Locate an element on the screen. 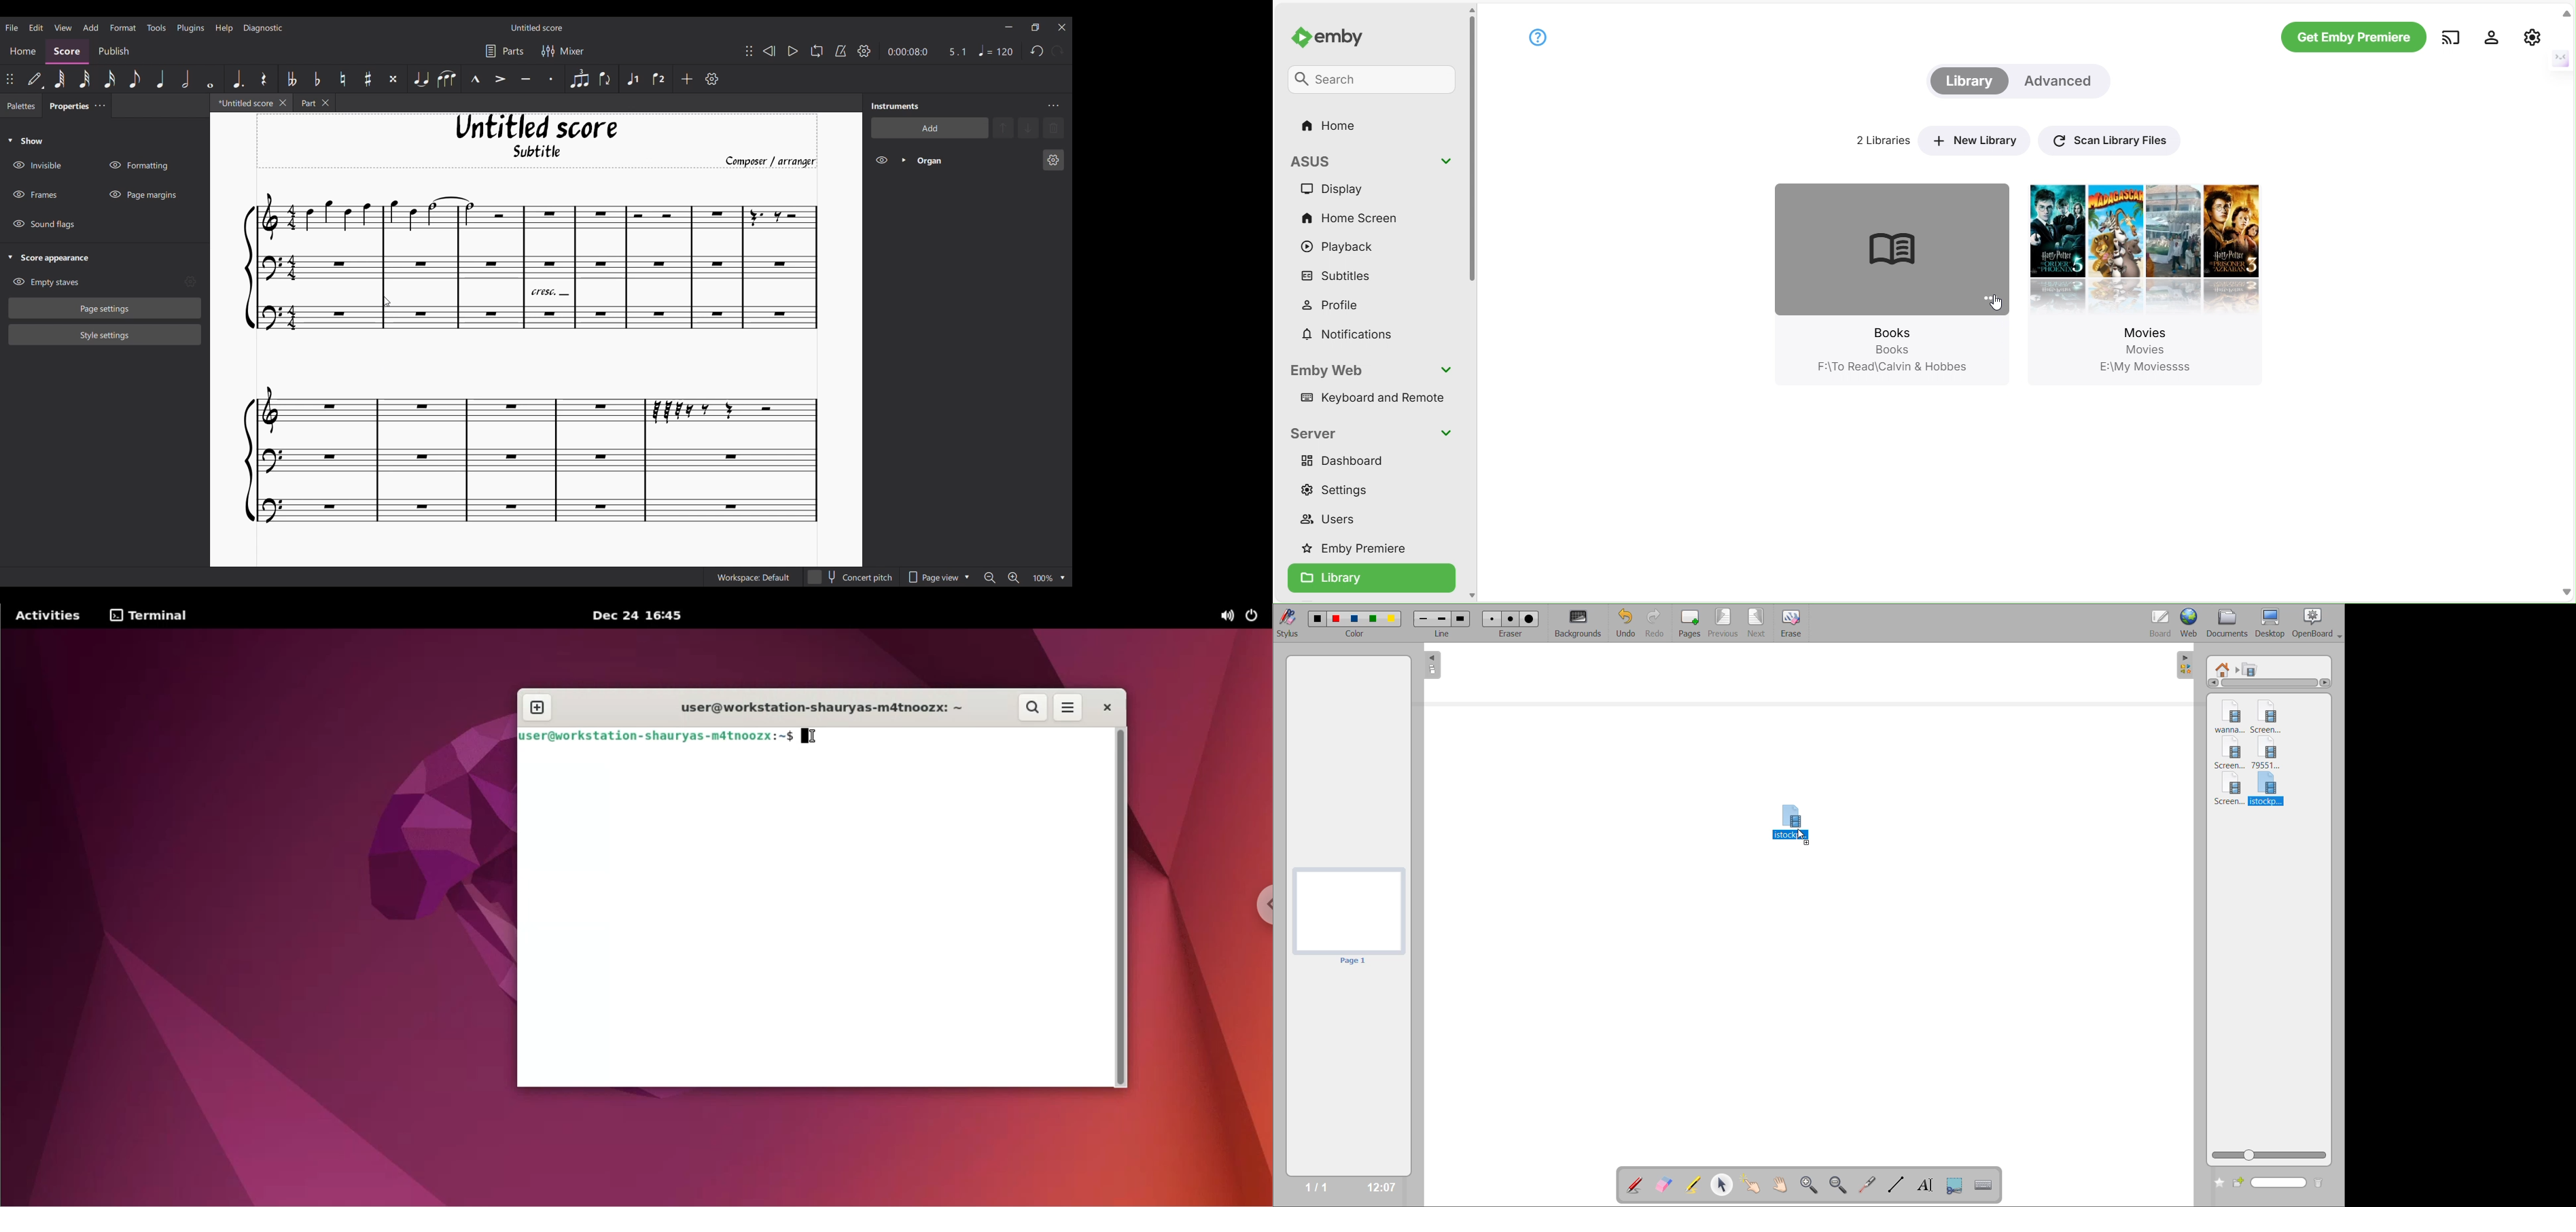  Play is located at coordinates (793, 51).